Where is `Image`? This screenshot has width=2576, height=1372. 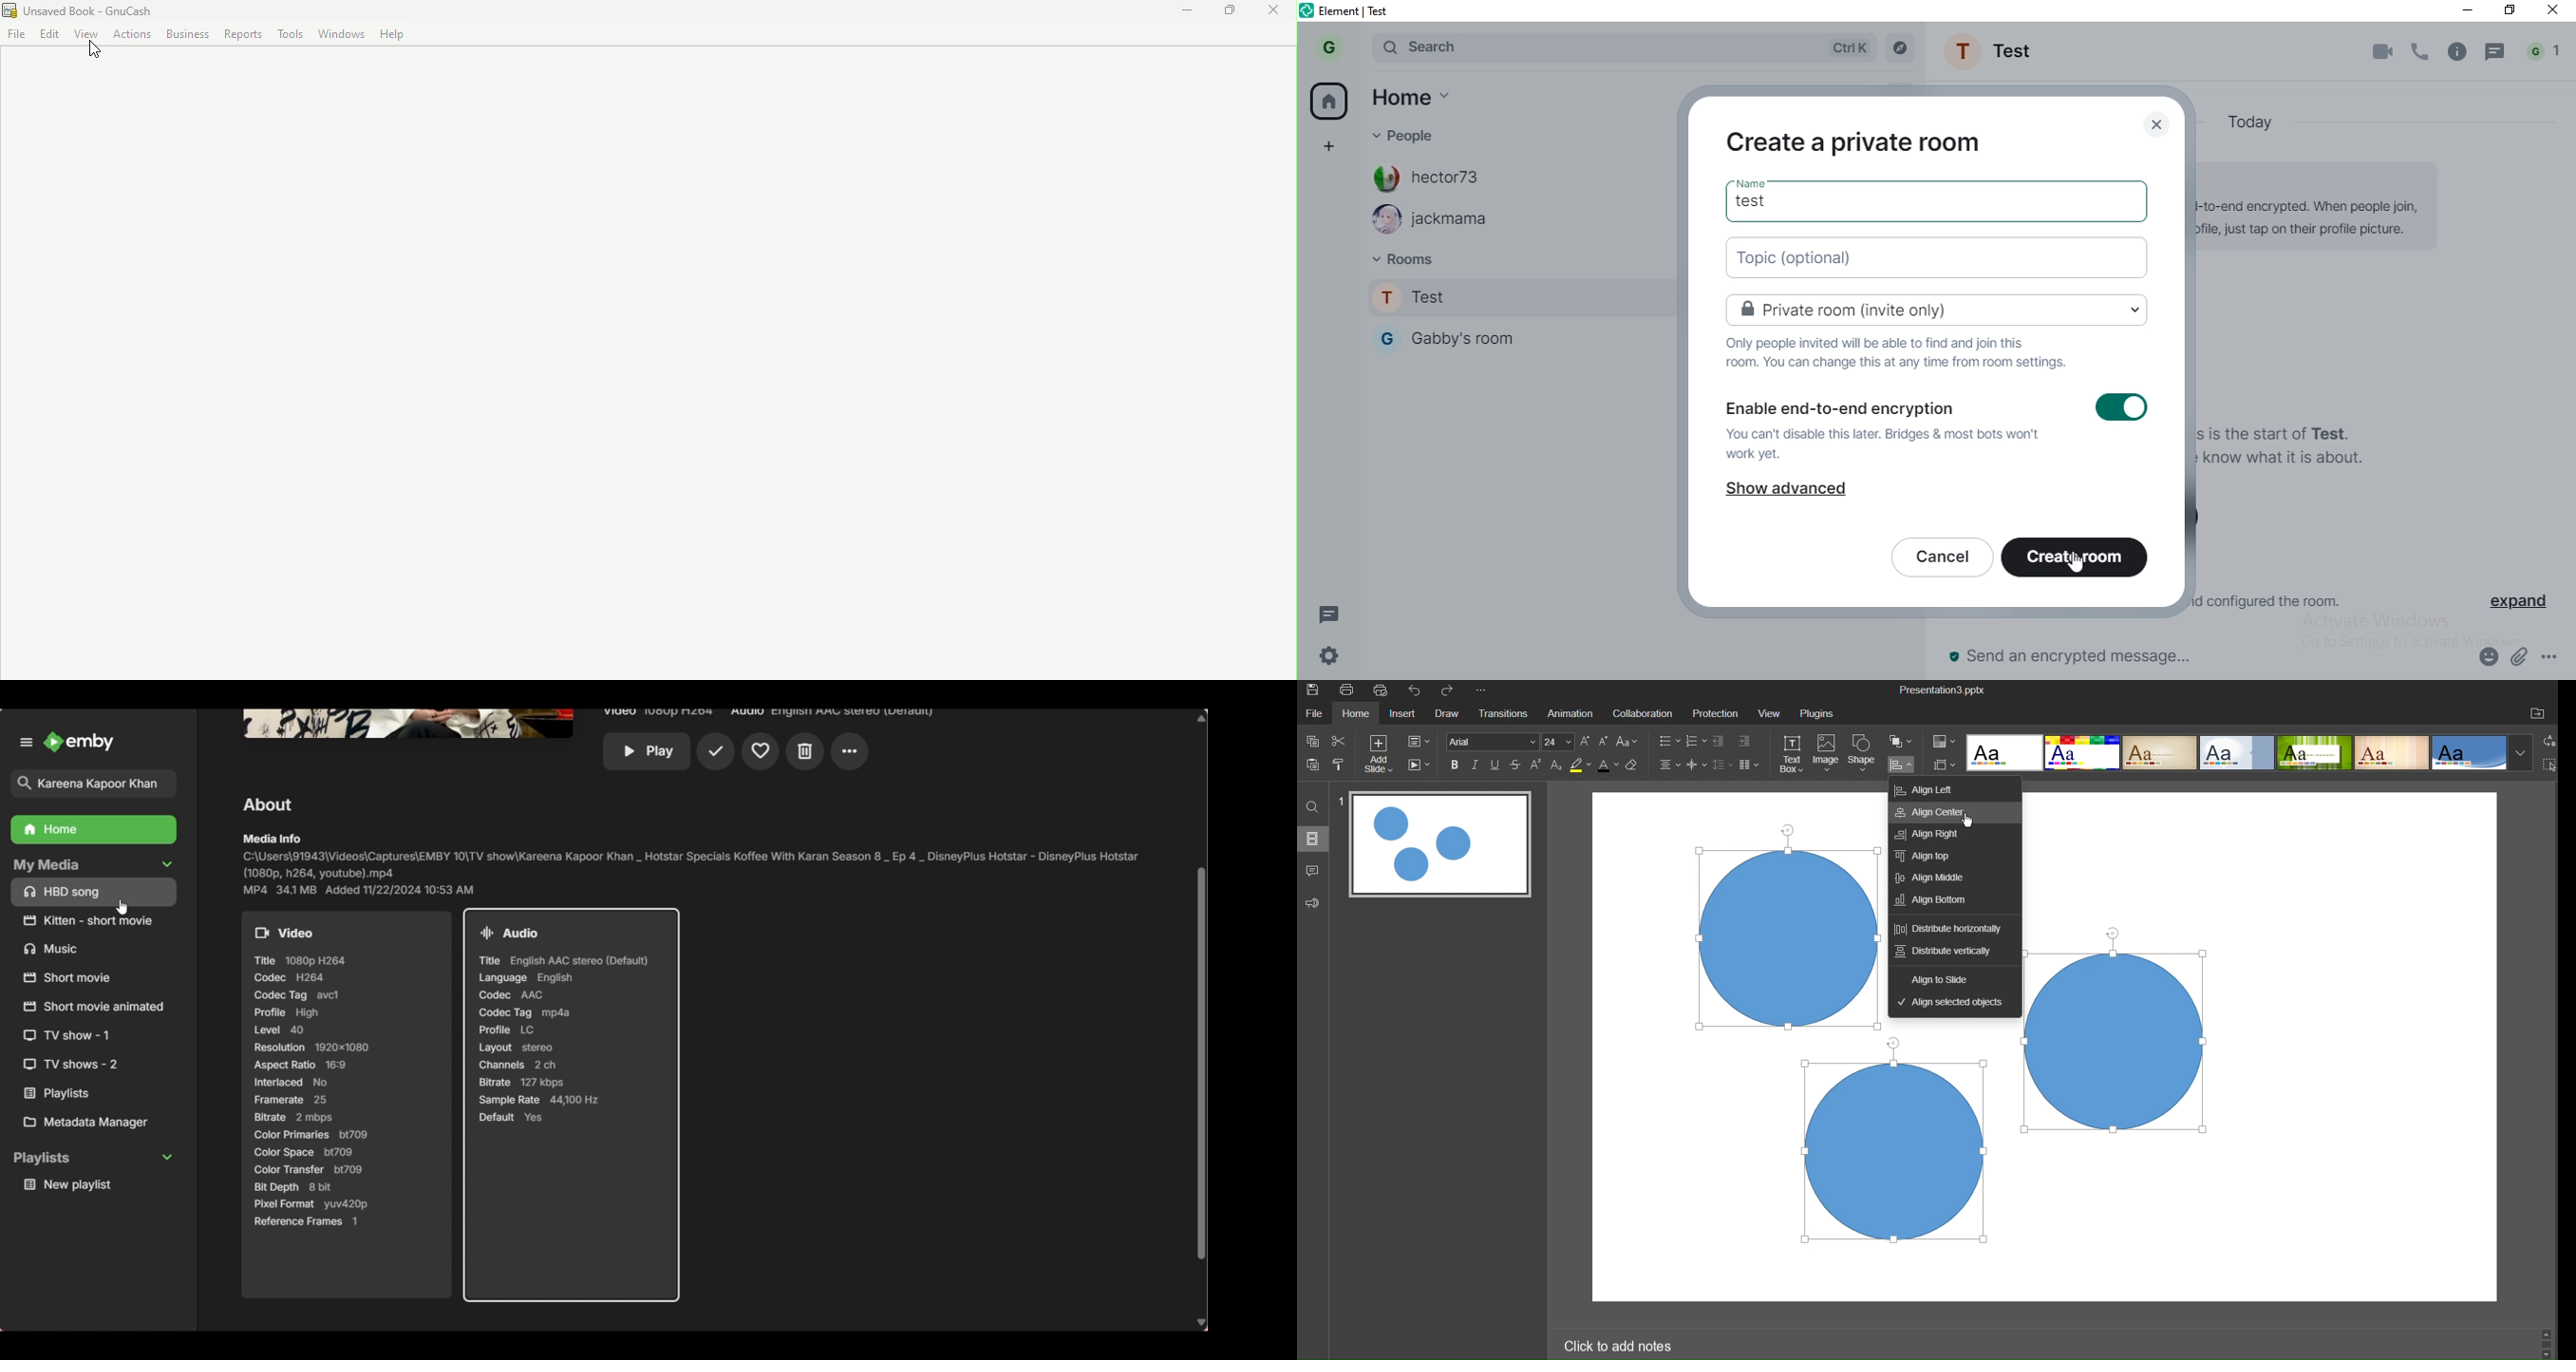 Image is located at coordinates (1827, 755).